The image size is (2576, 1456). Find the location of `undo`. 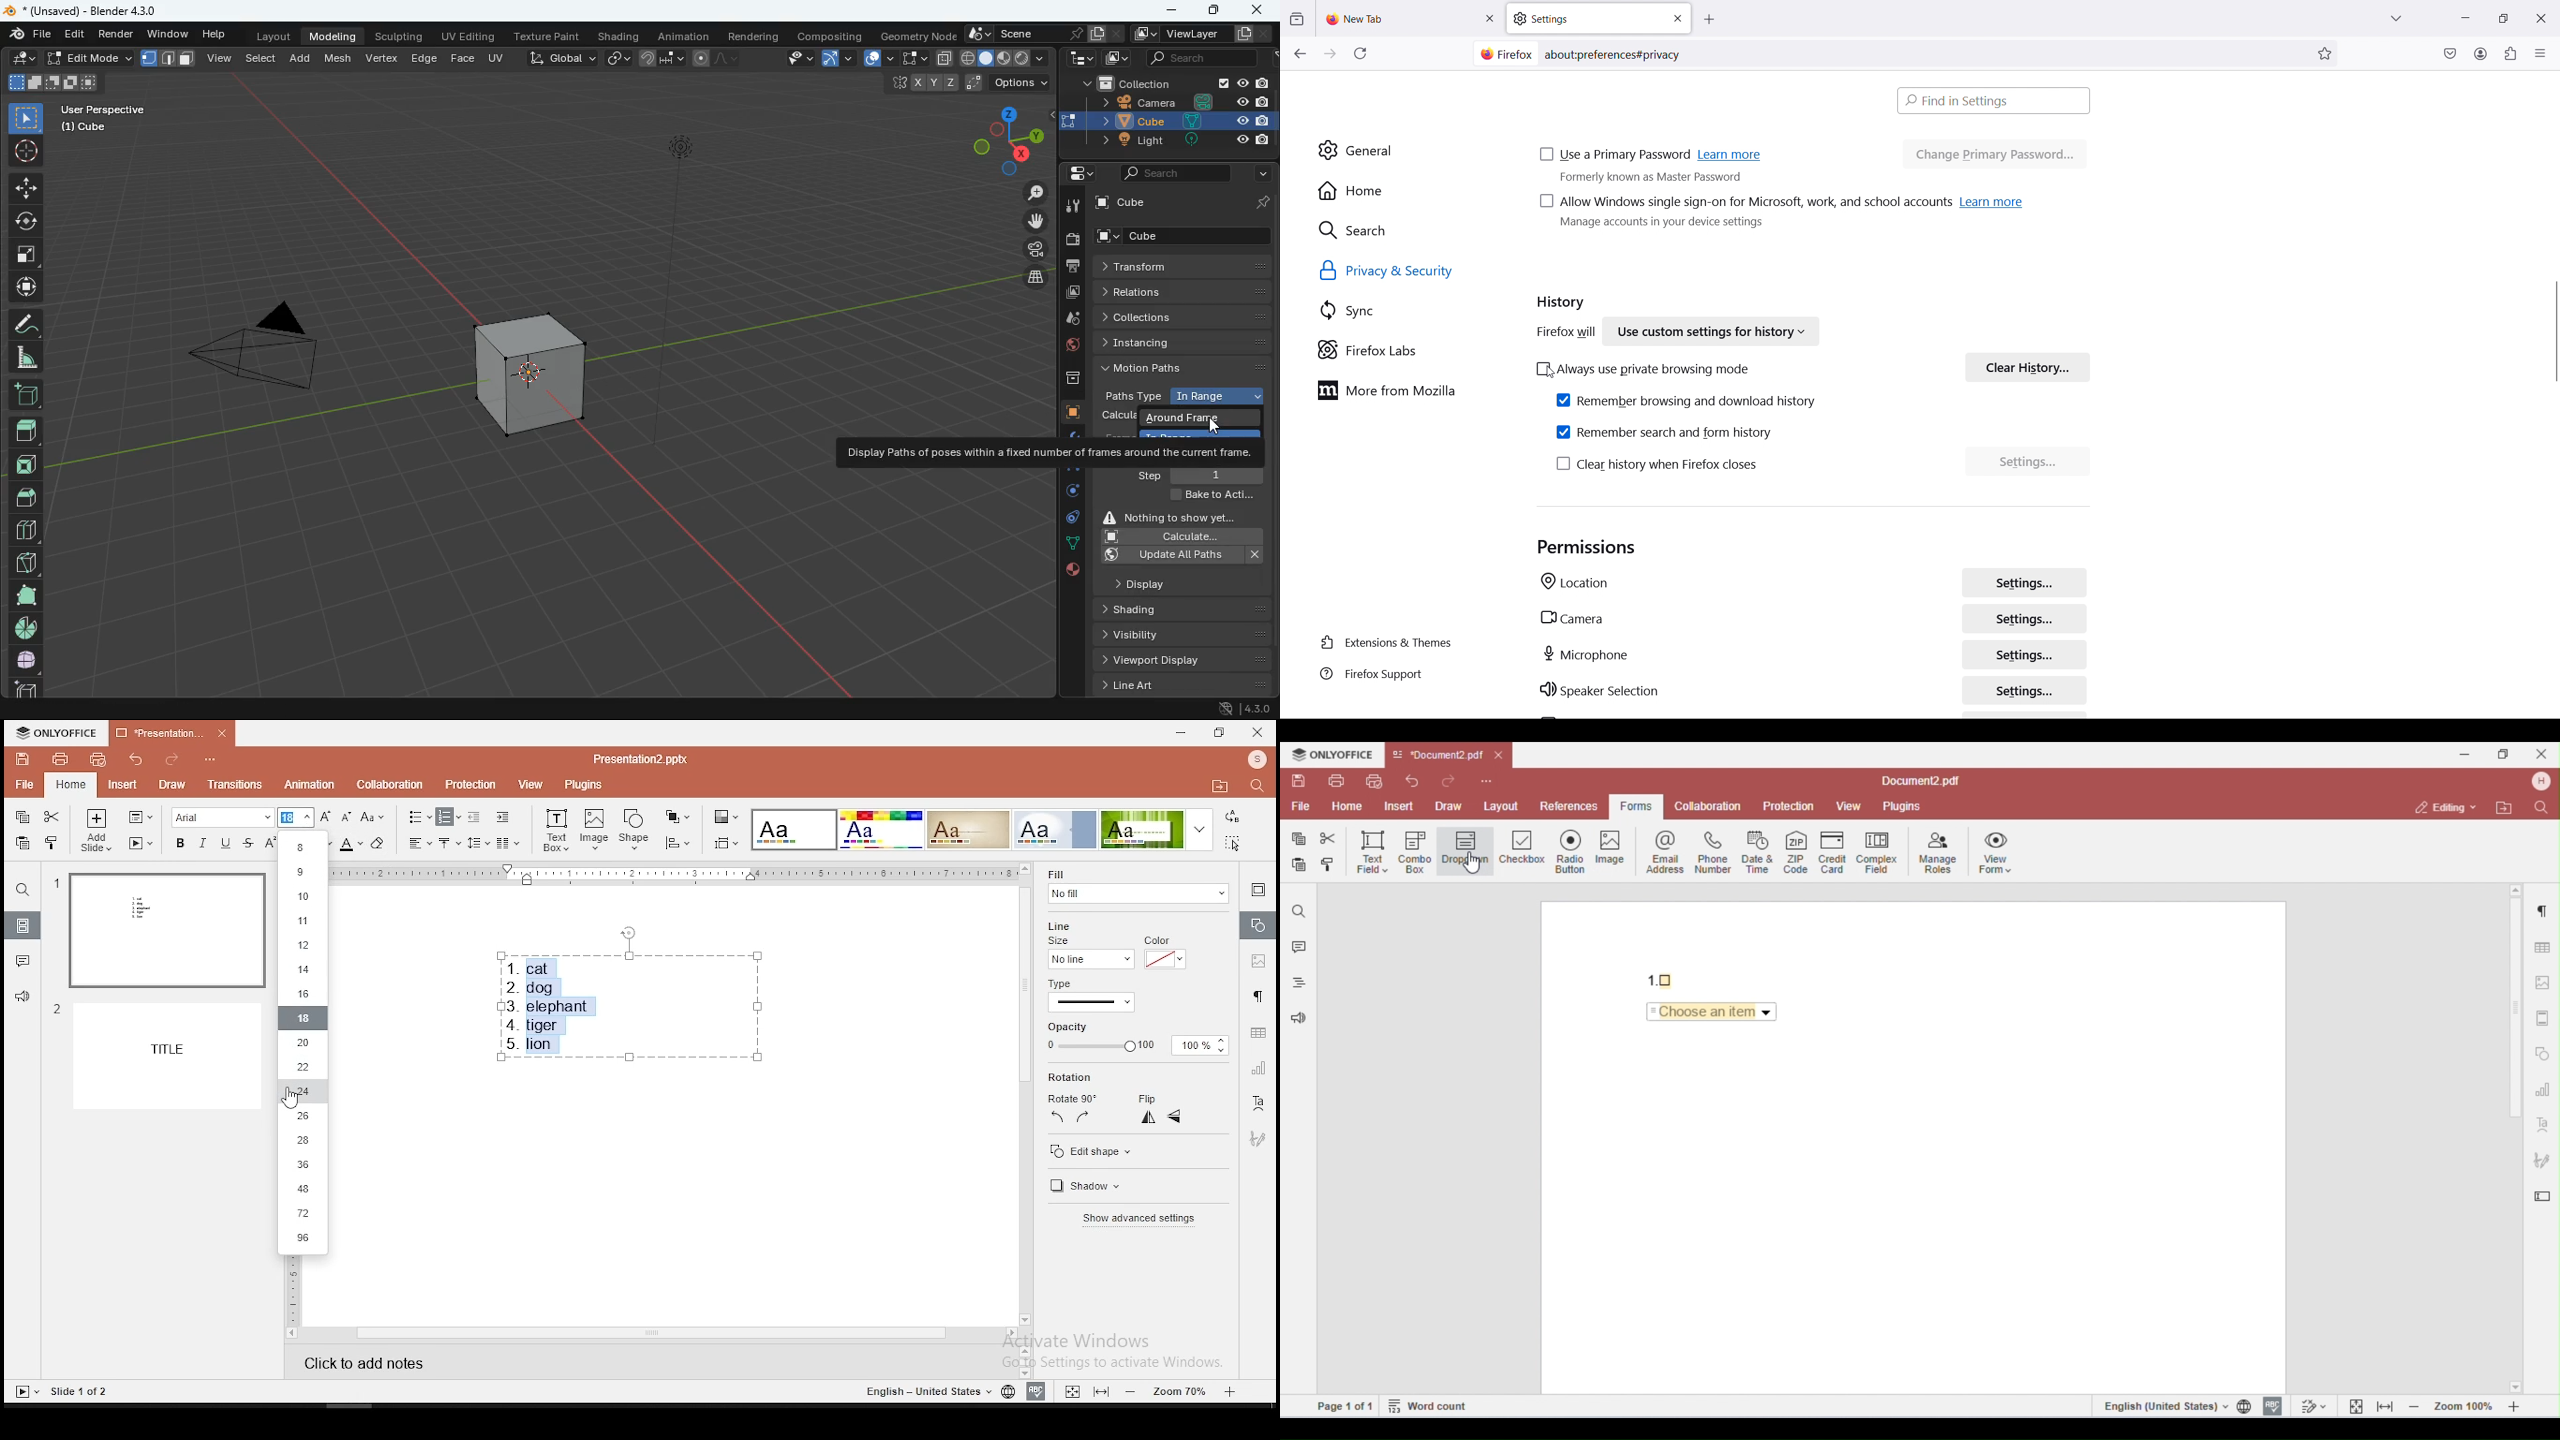

undo is located at coordinates (136, 759).